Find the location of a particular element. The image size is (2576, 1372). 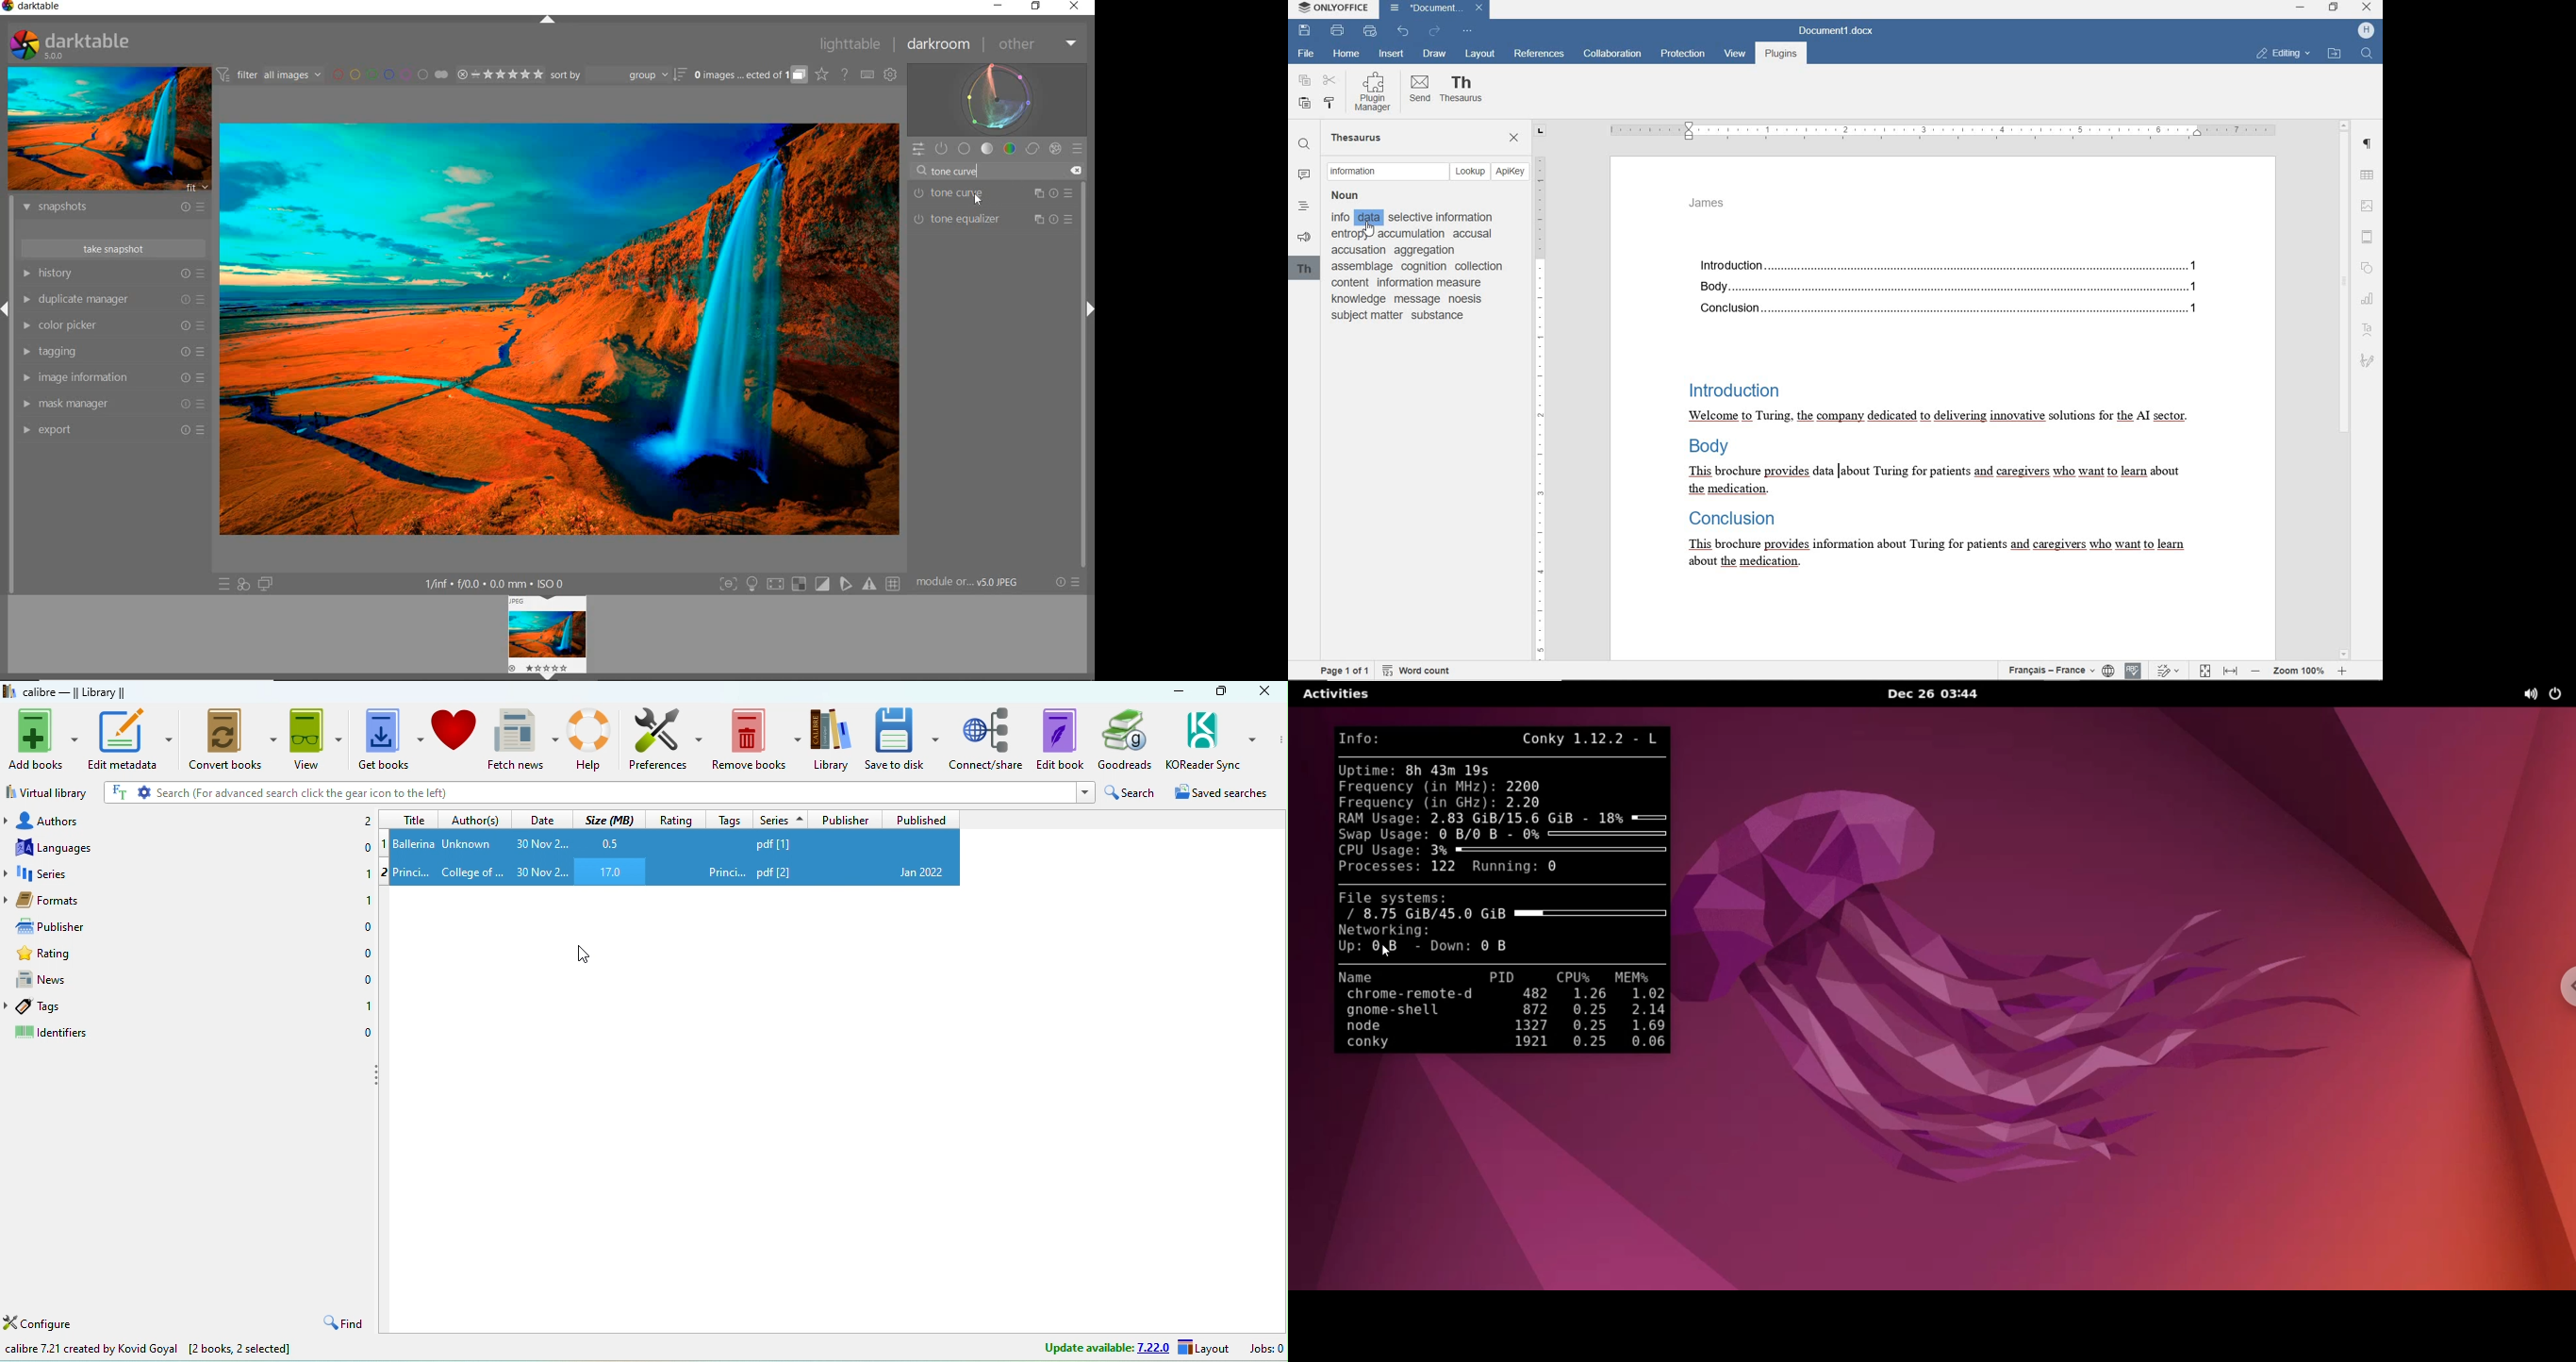

SHOW ONLY ACTIVE MODULES is located at coordinates (943, 149).